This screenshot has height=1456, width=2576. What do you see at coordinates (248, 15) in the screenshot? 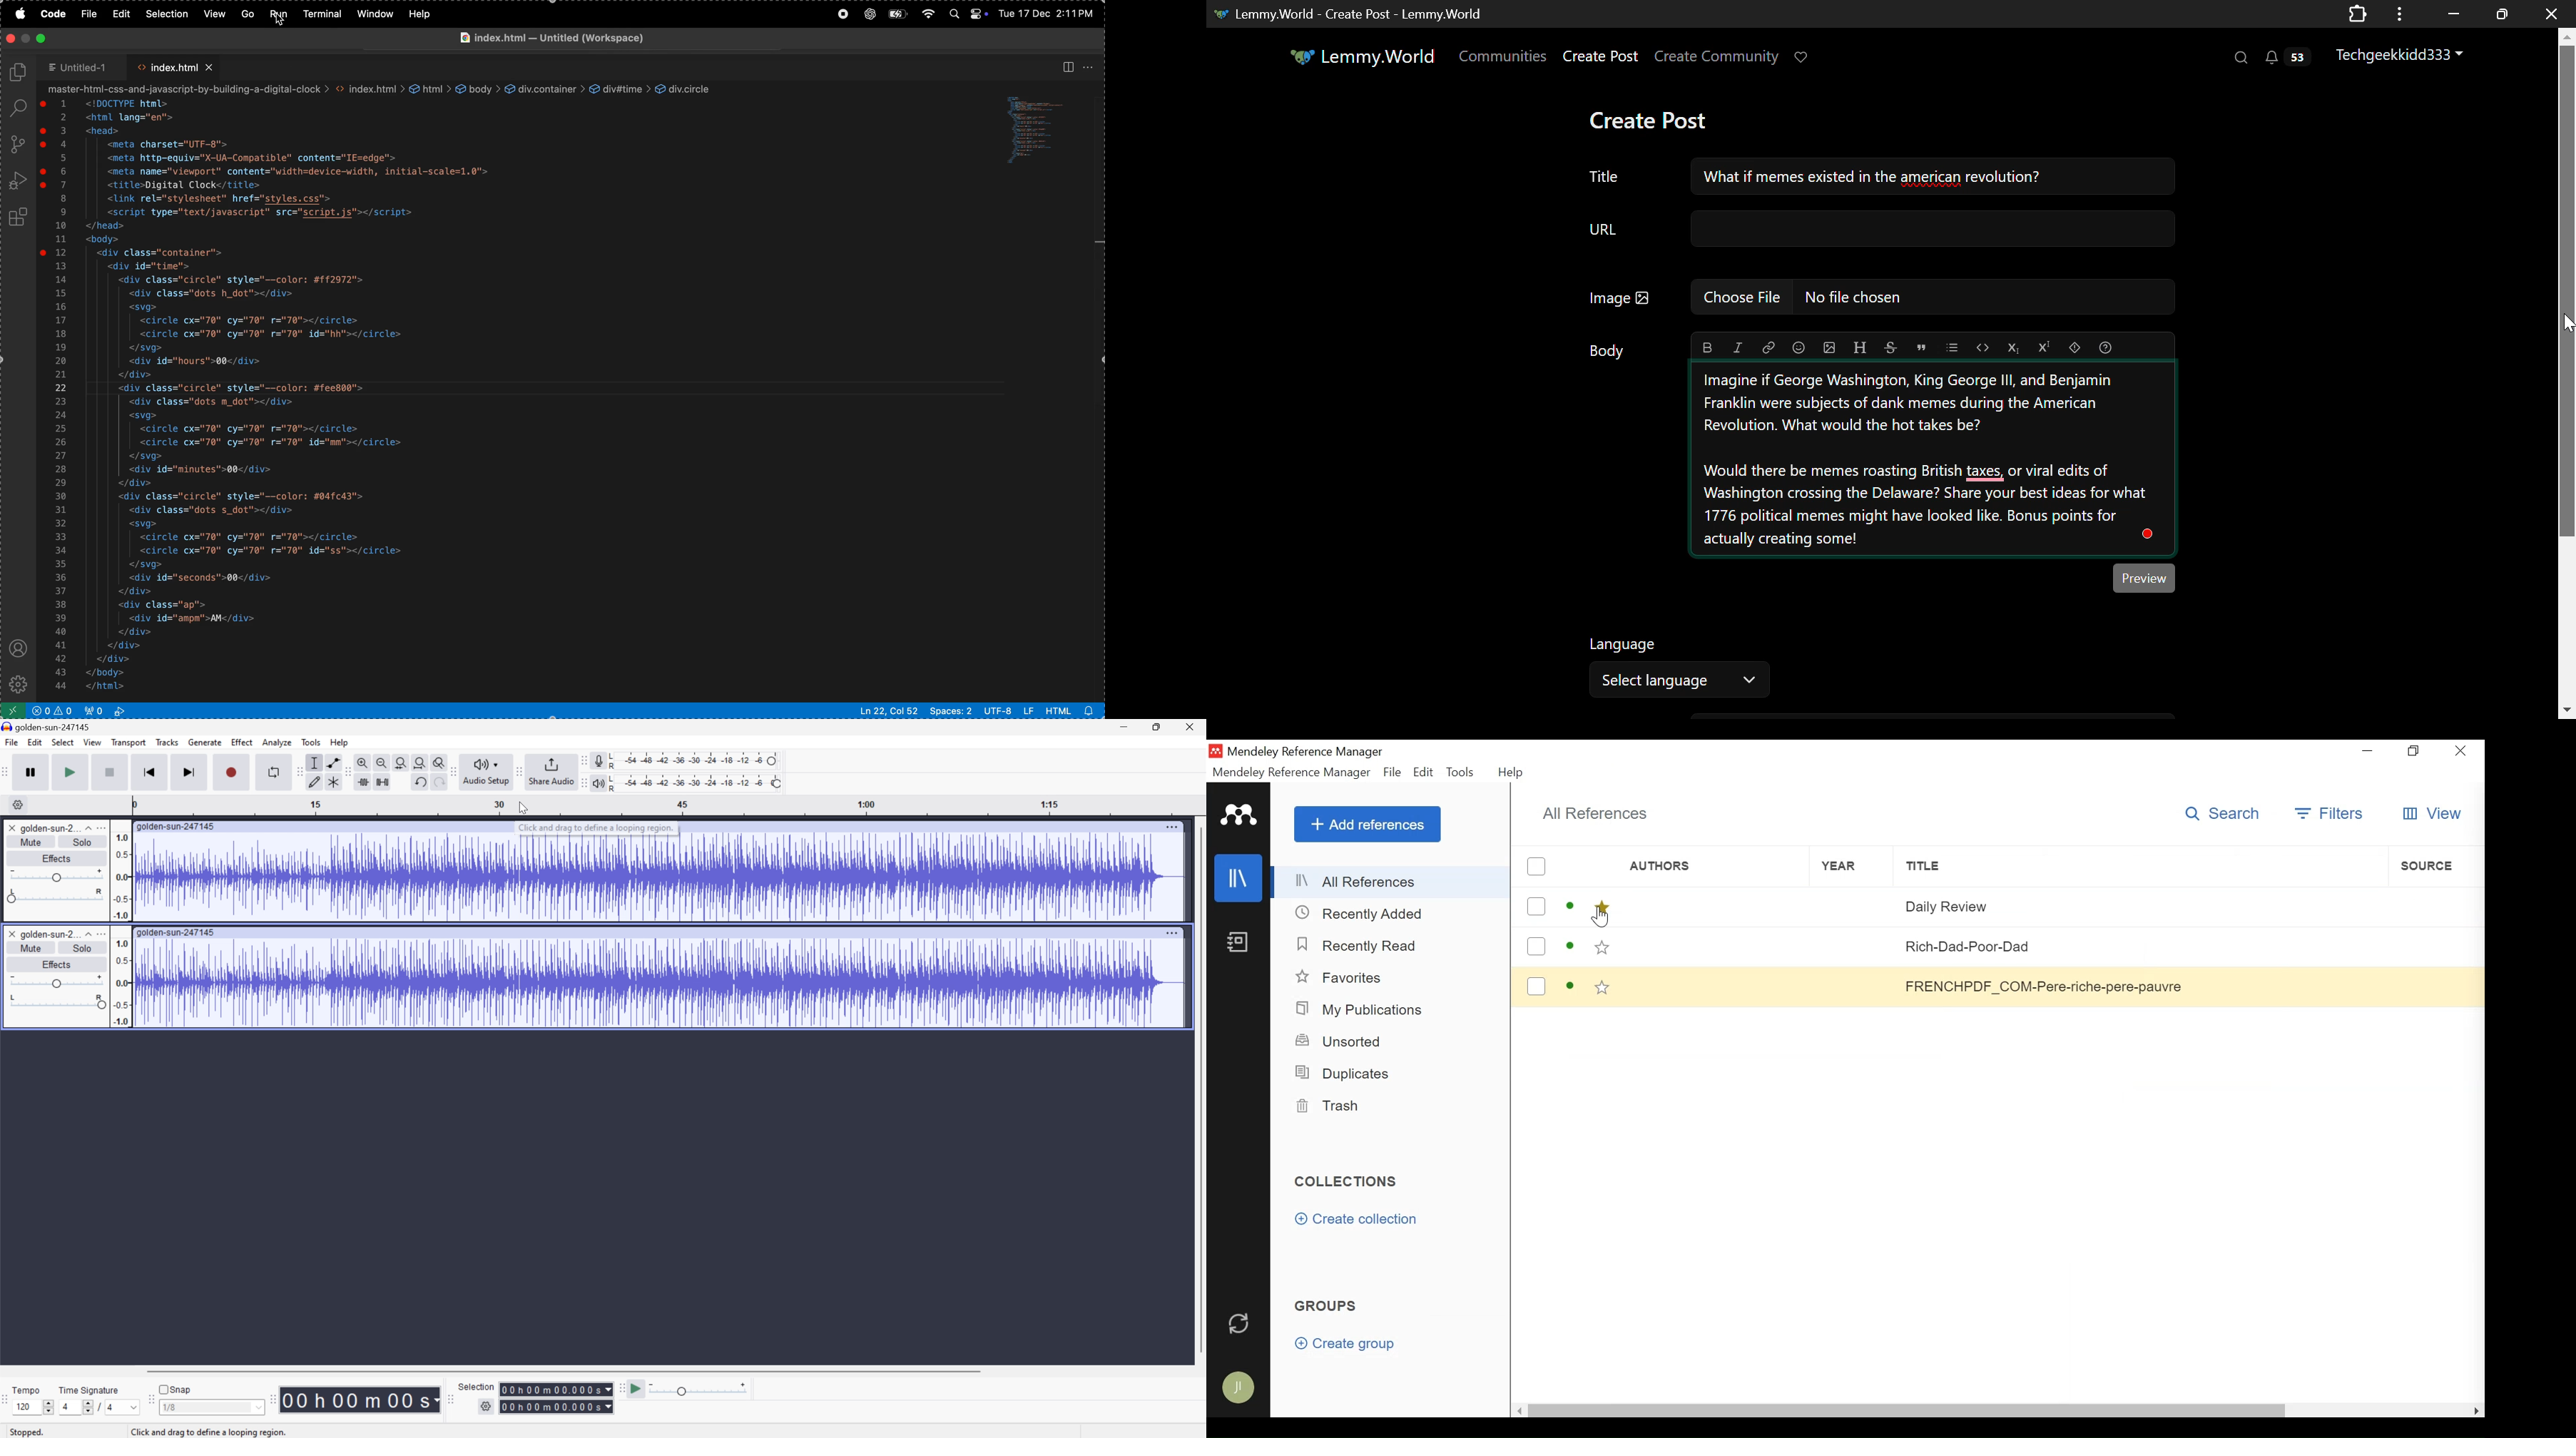
I see `Go` at bounding box center [248, 15].